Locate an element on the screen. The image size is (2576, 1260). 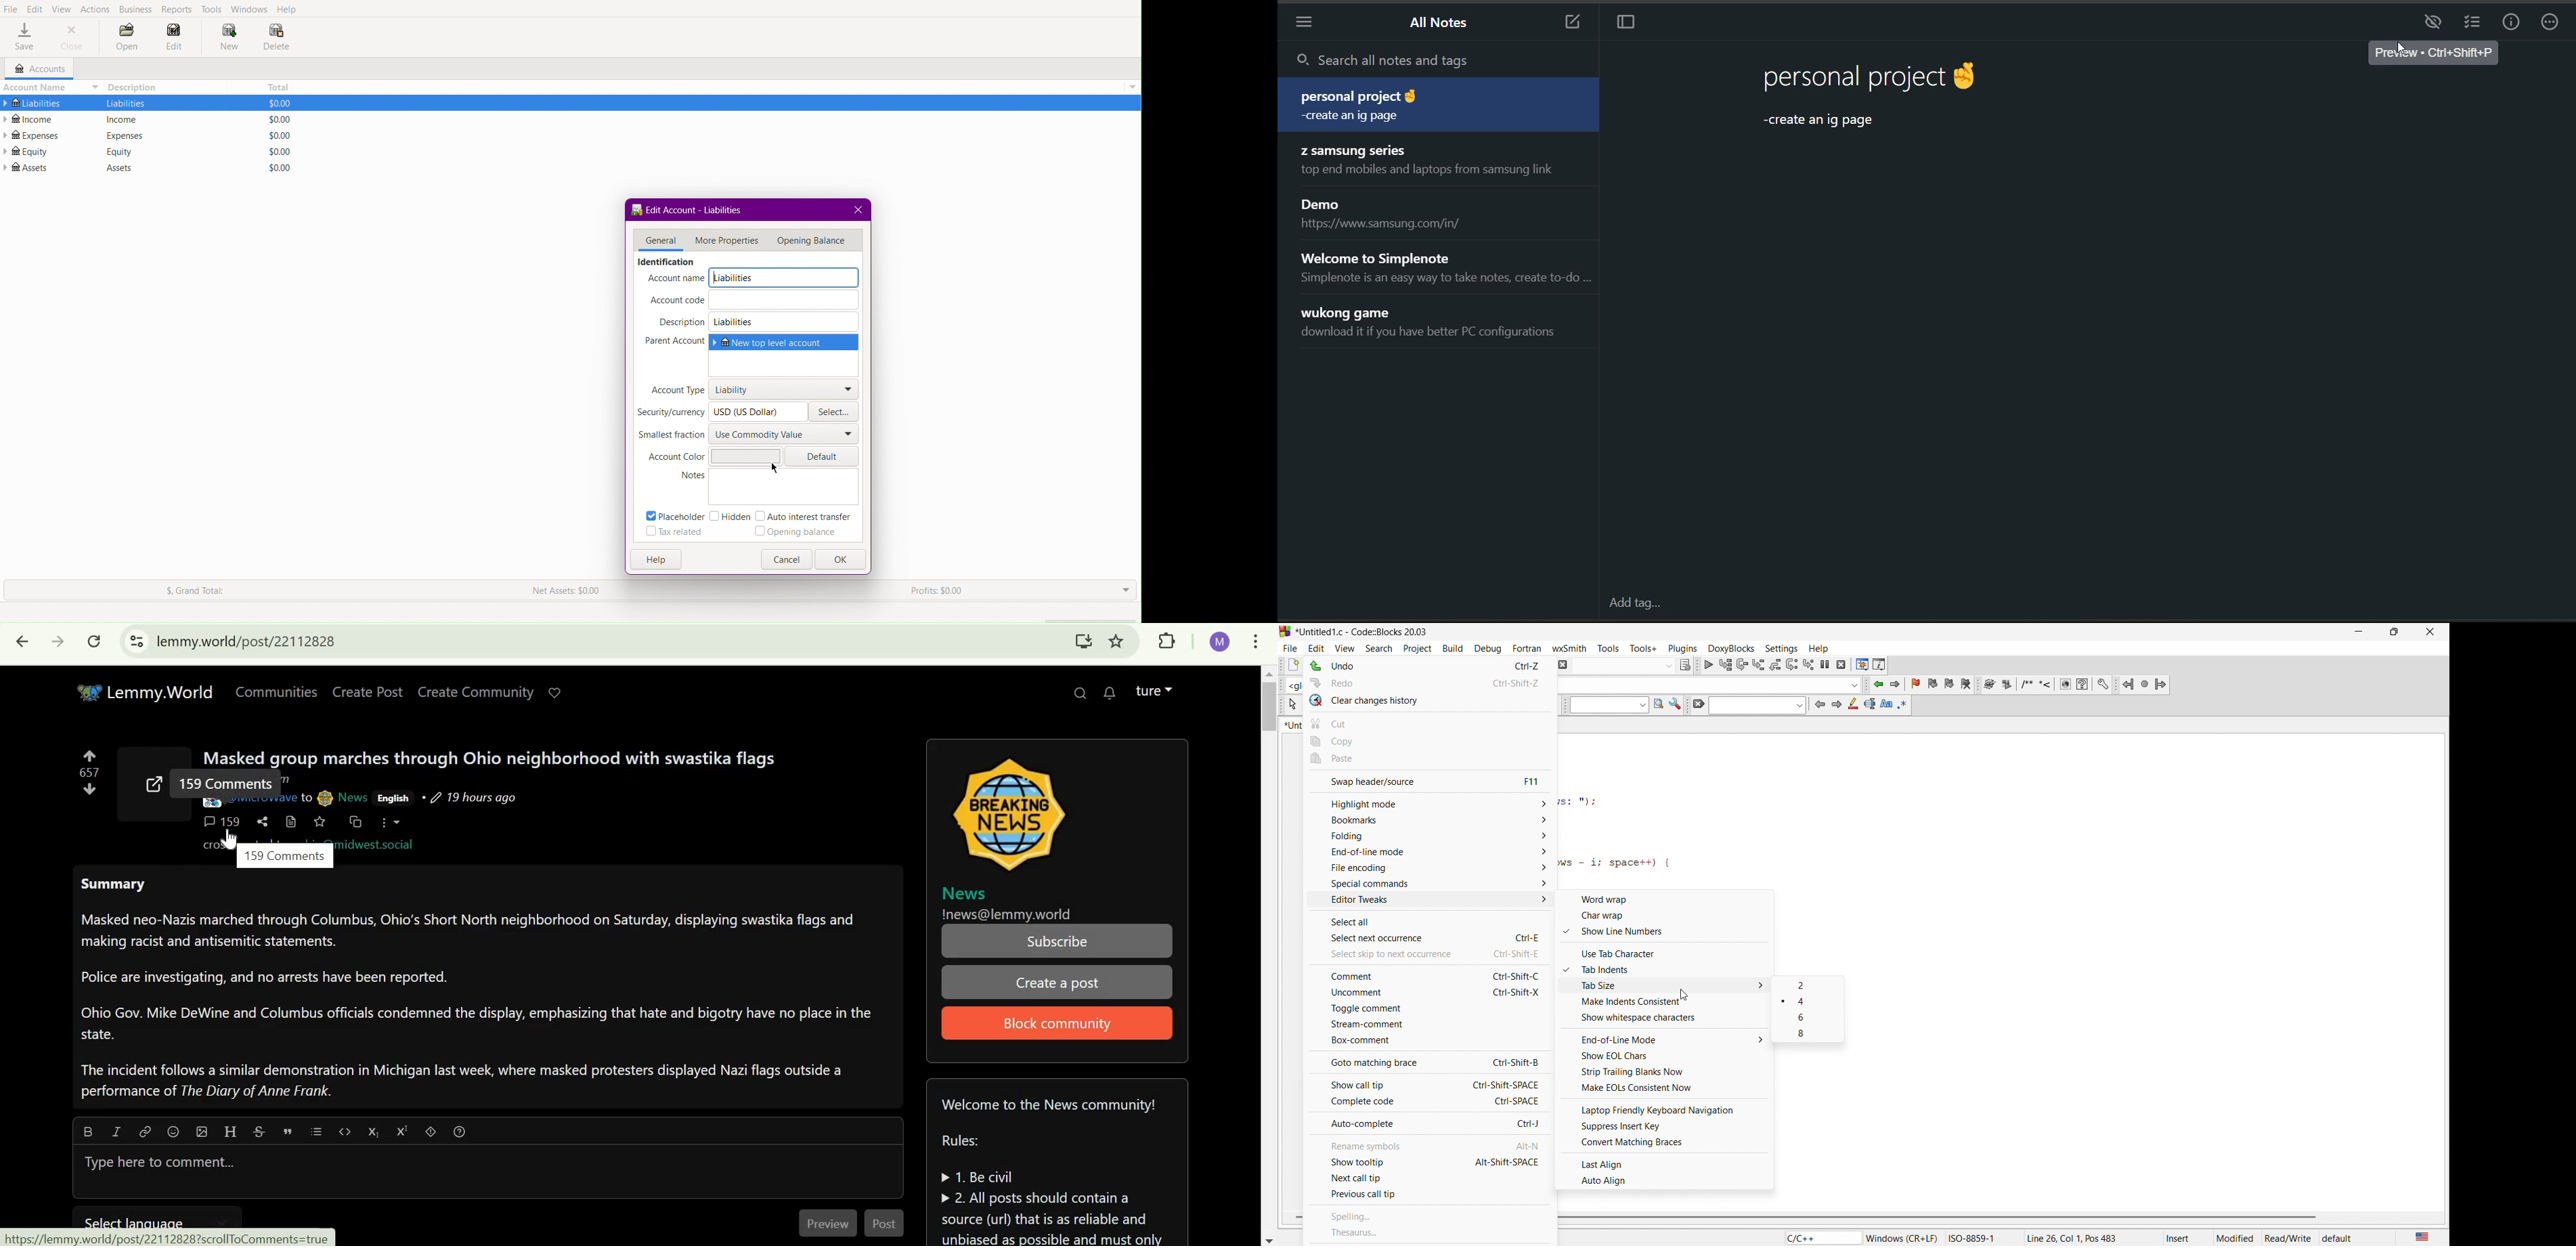
cut is located at coordinates (1428, 722).